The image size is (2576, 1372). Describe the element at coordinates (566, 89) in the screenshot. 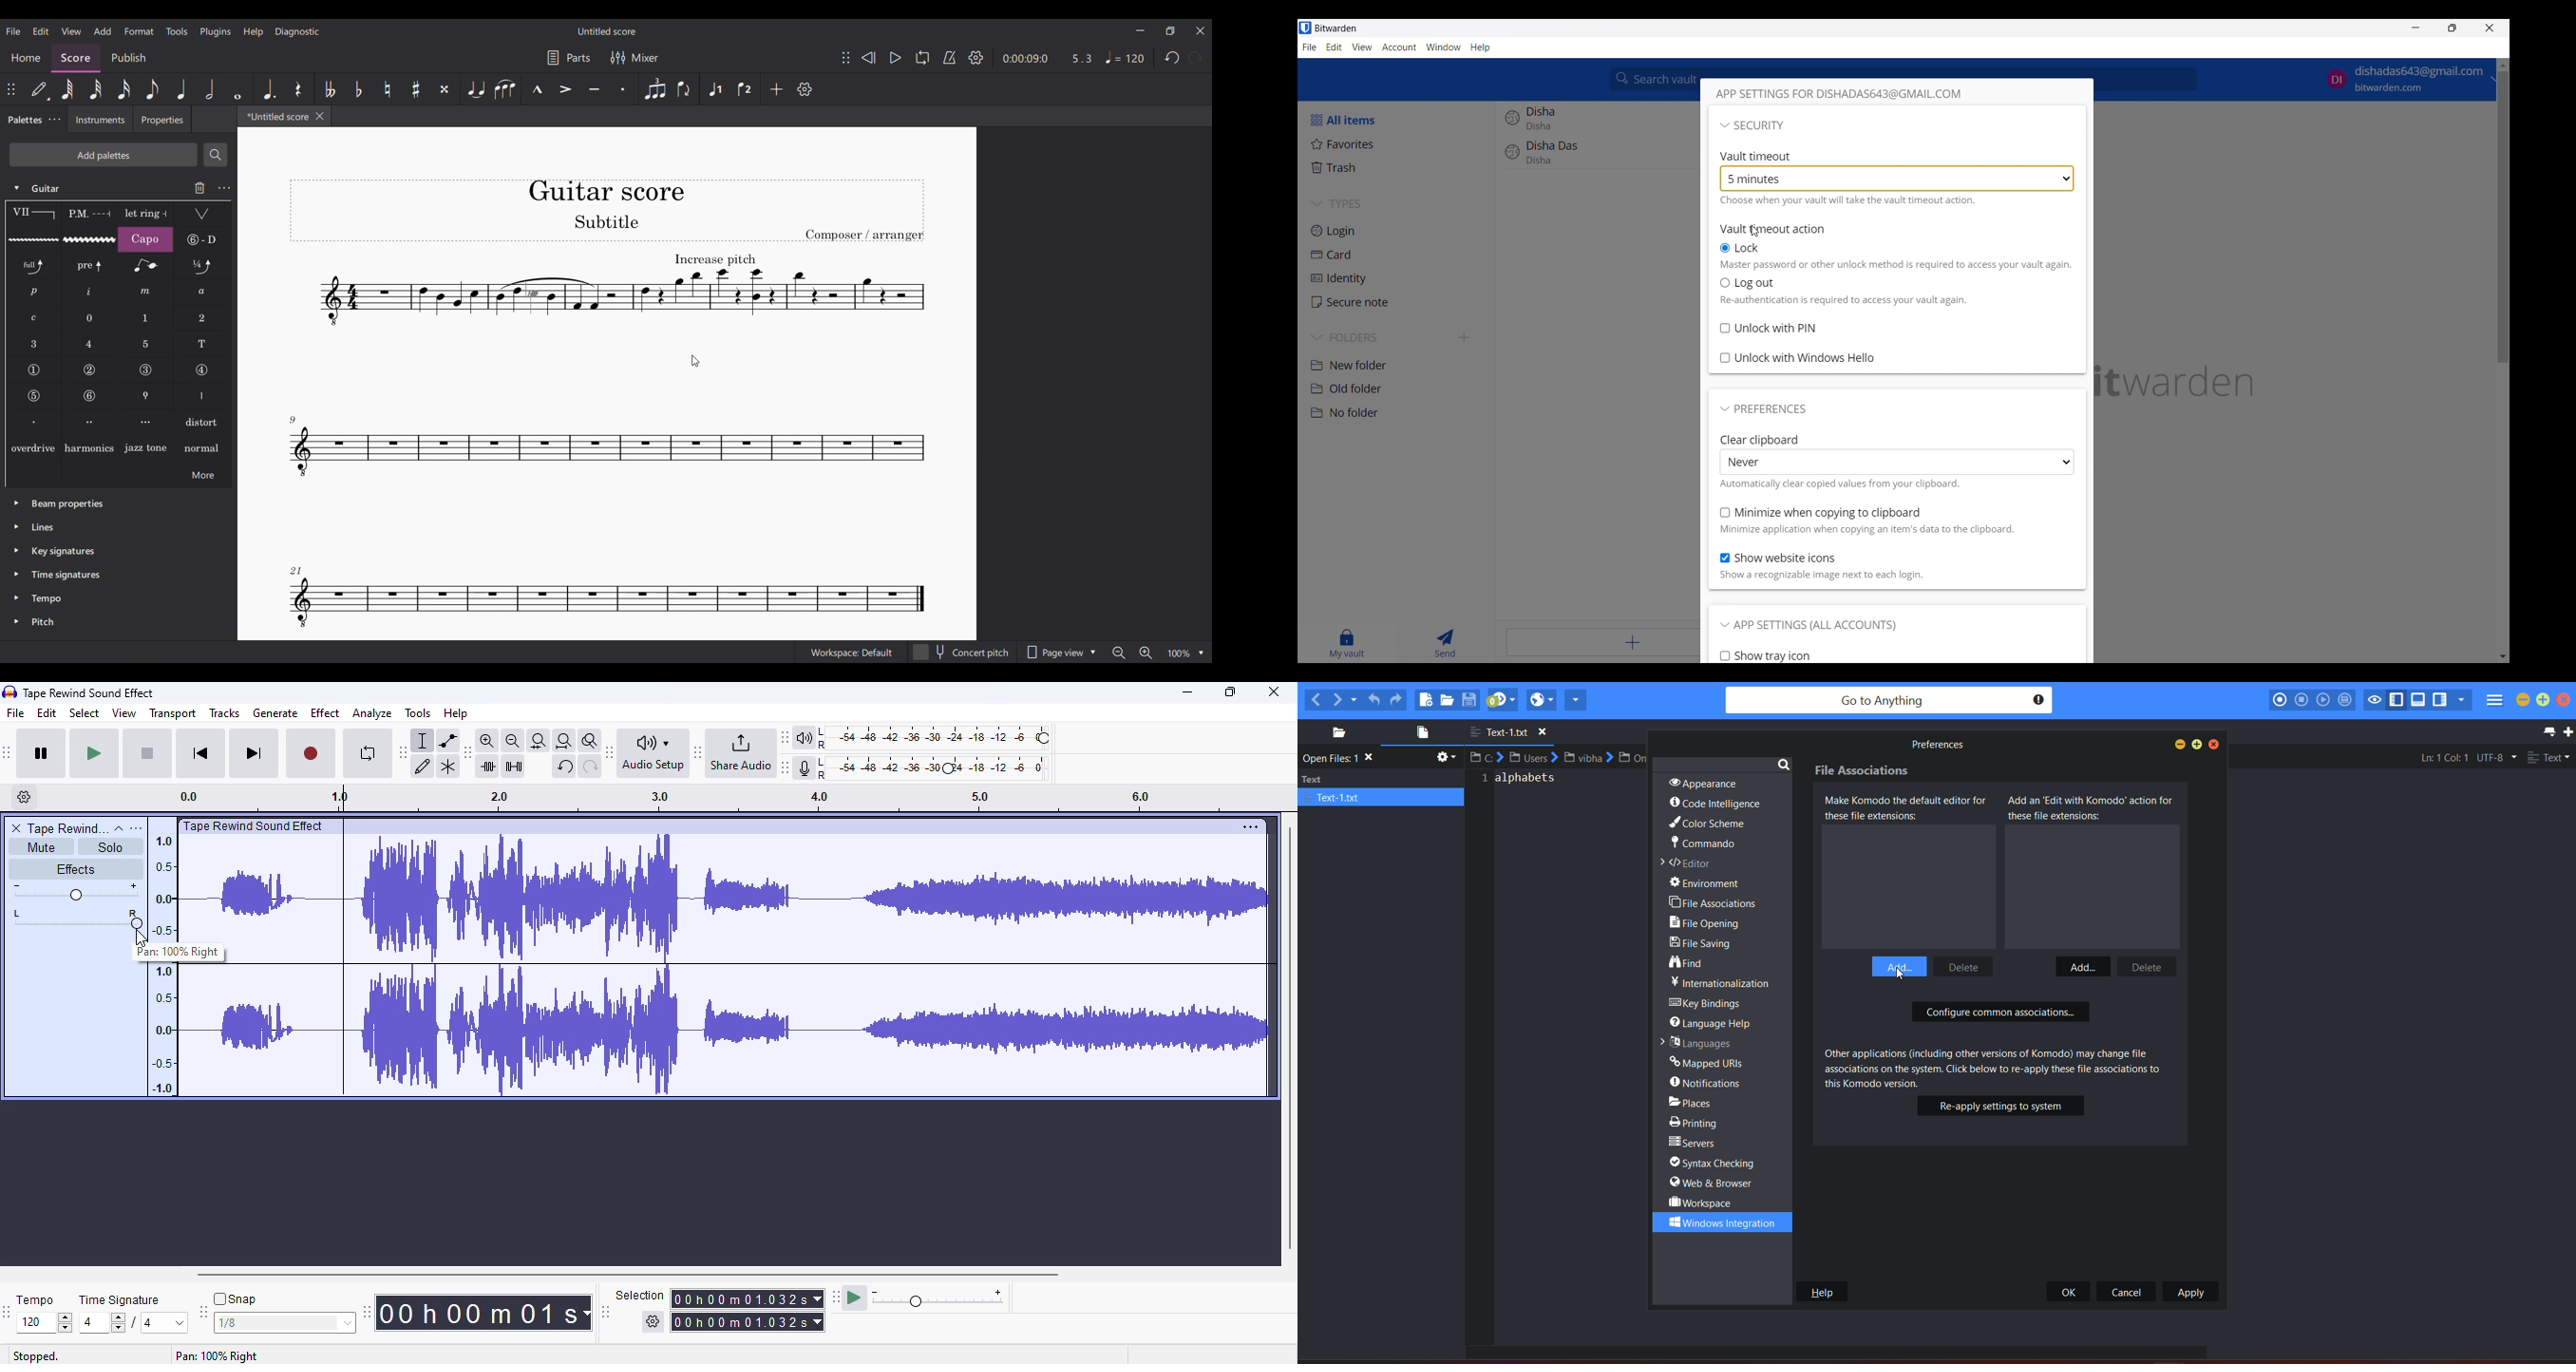

I see `Accent` at that location.